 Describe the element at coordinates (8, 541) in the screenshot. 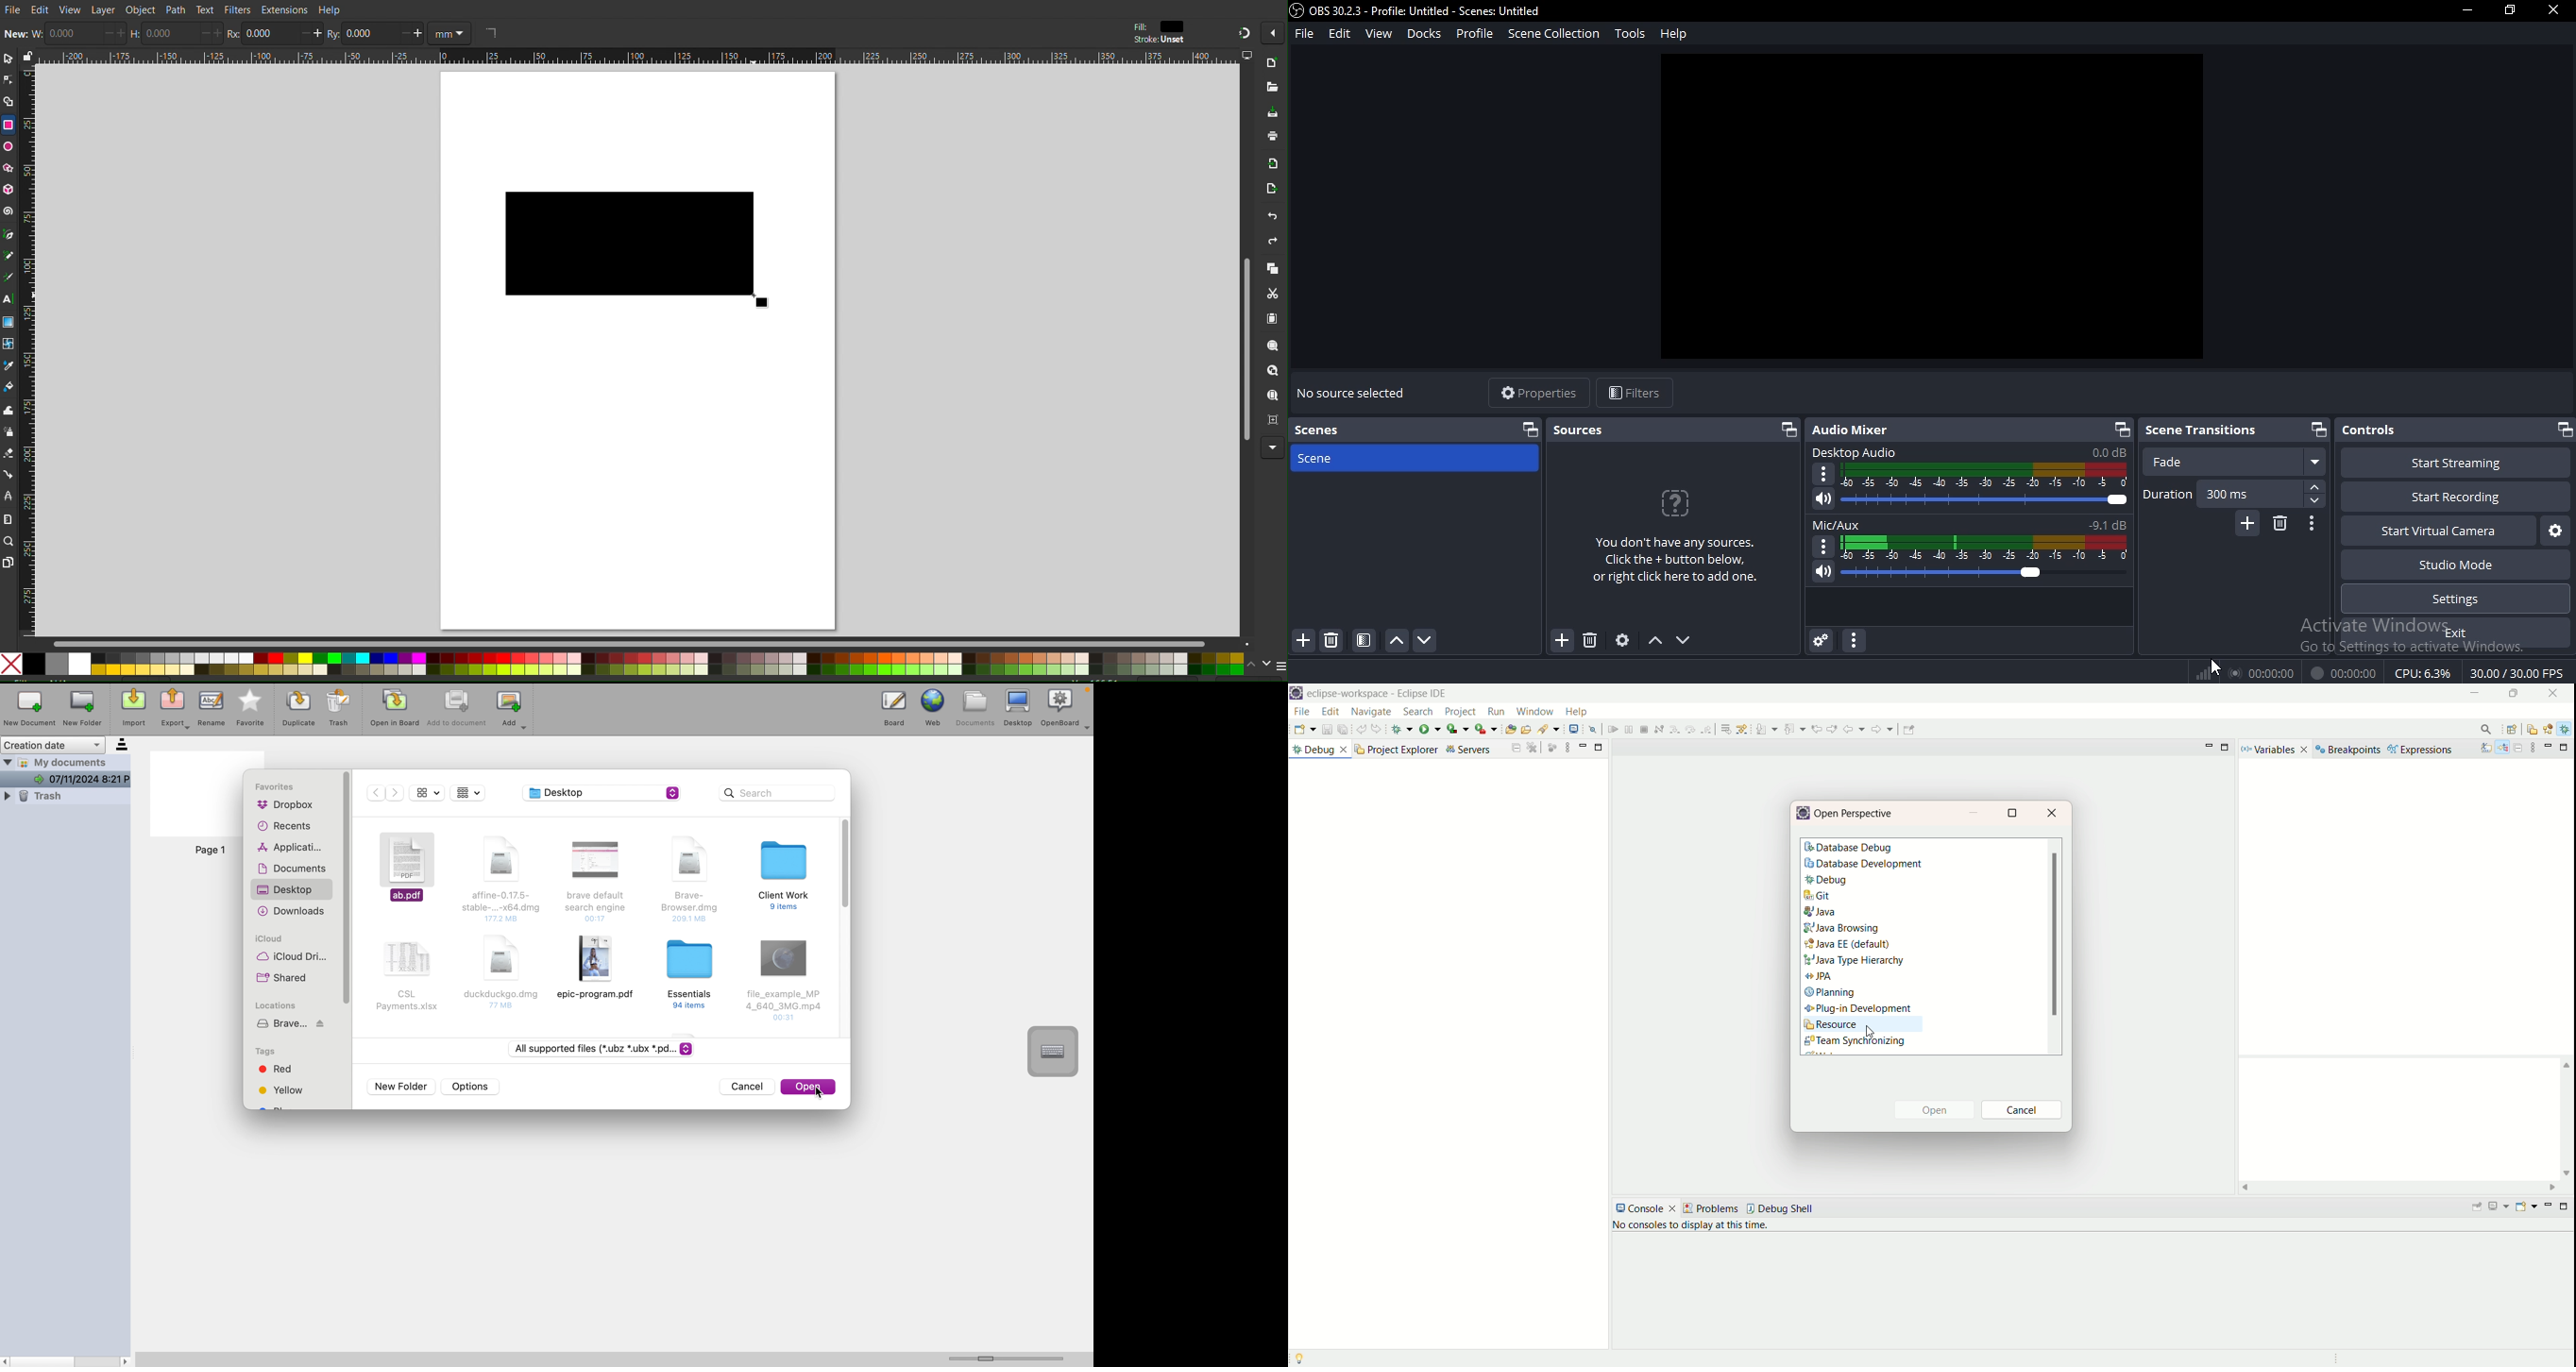

I see `Zoom Tool` at that location.